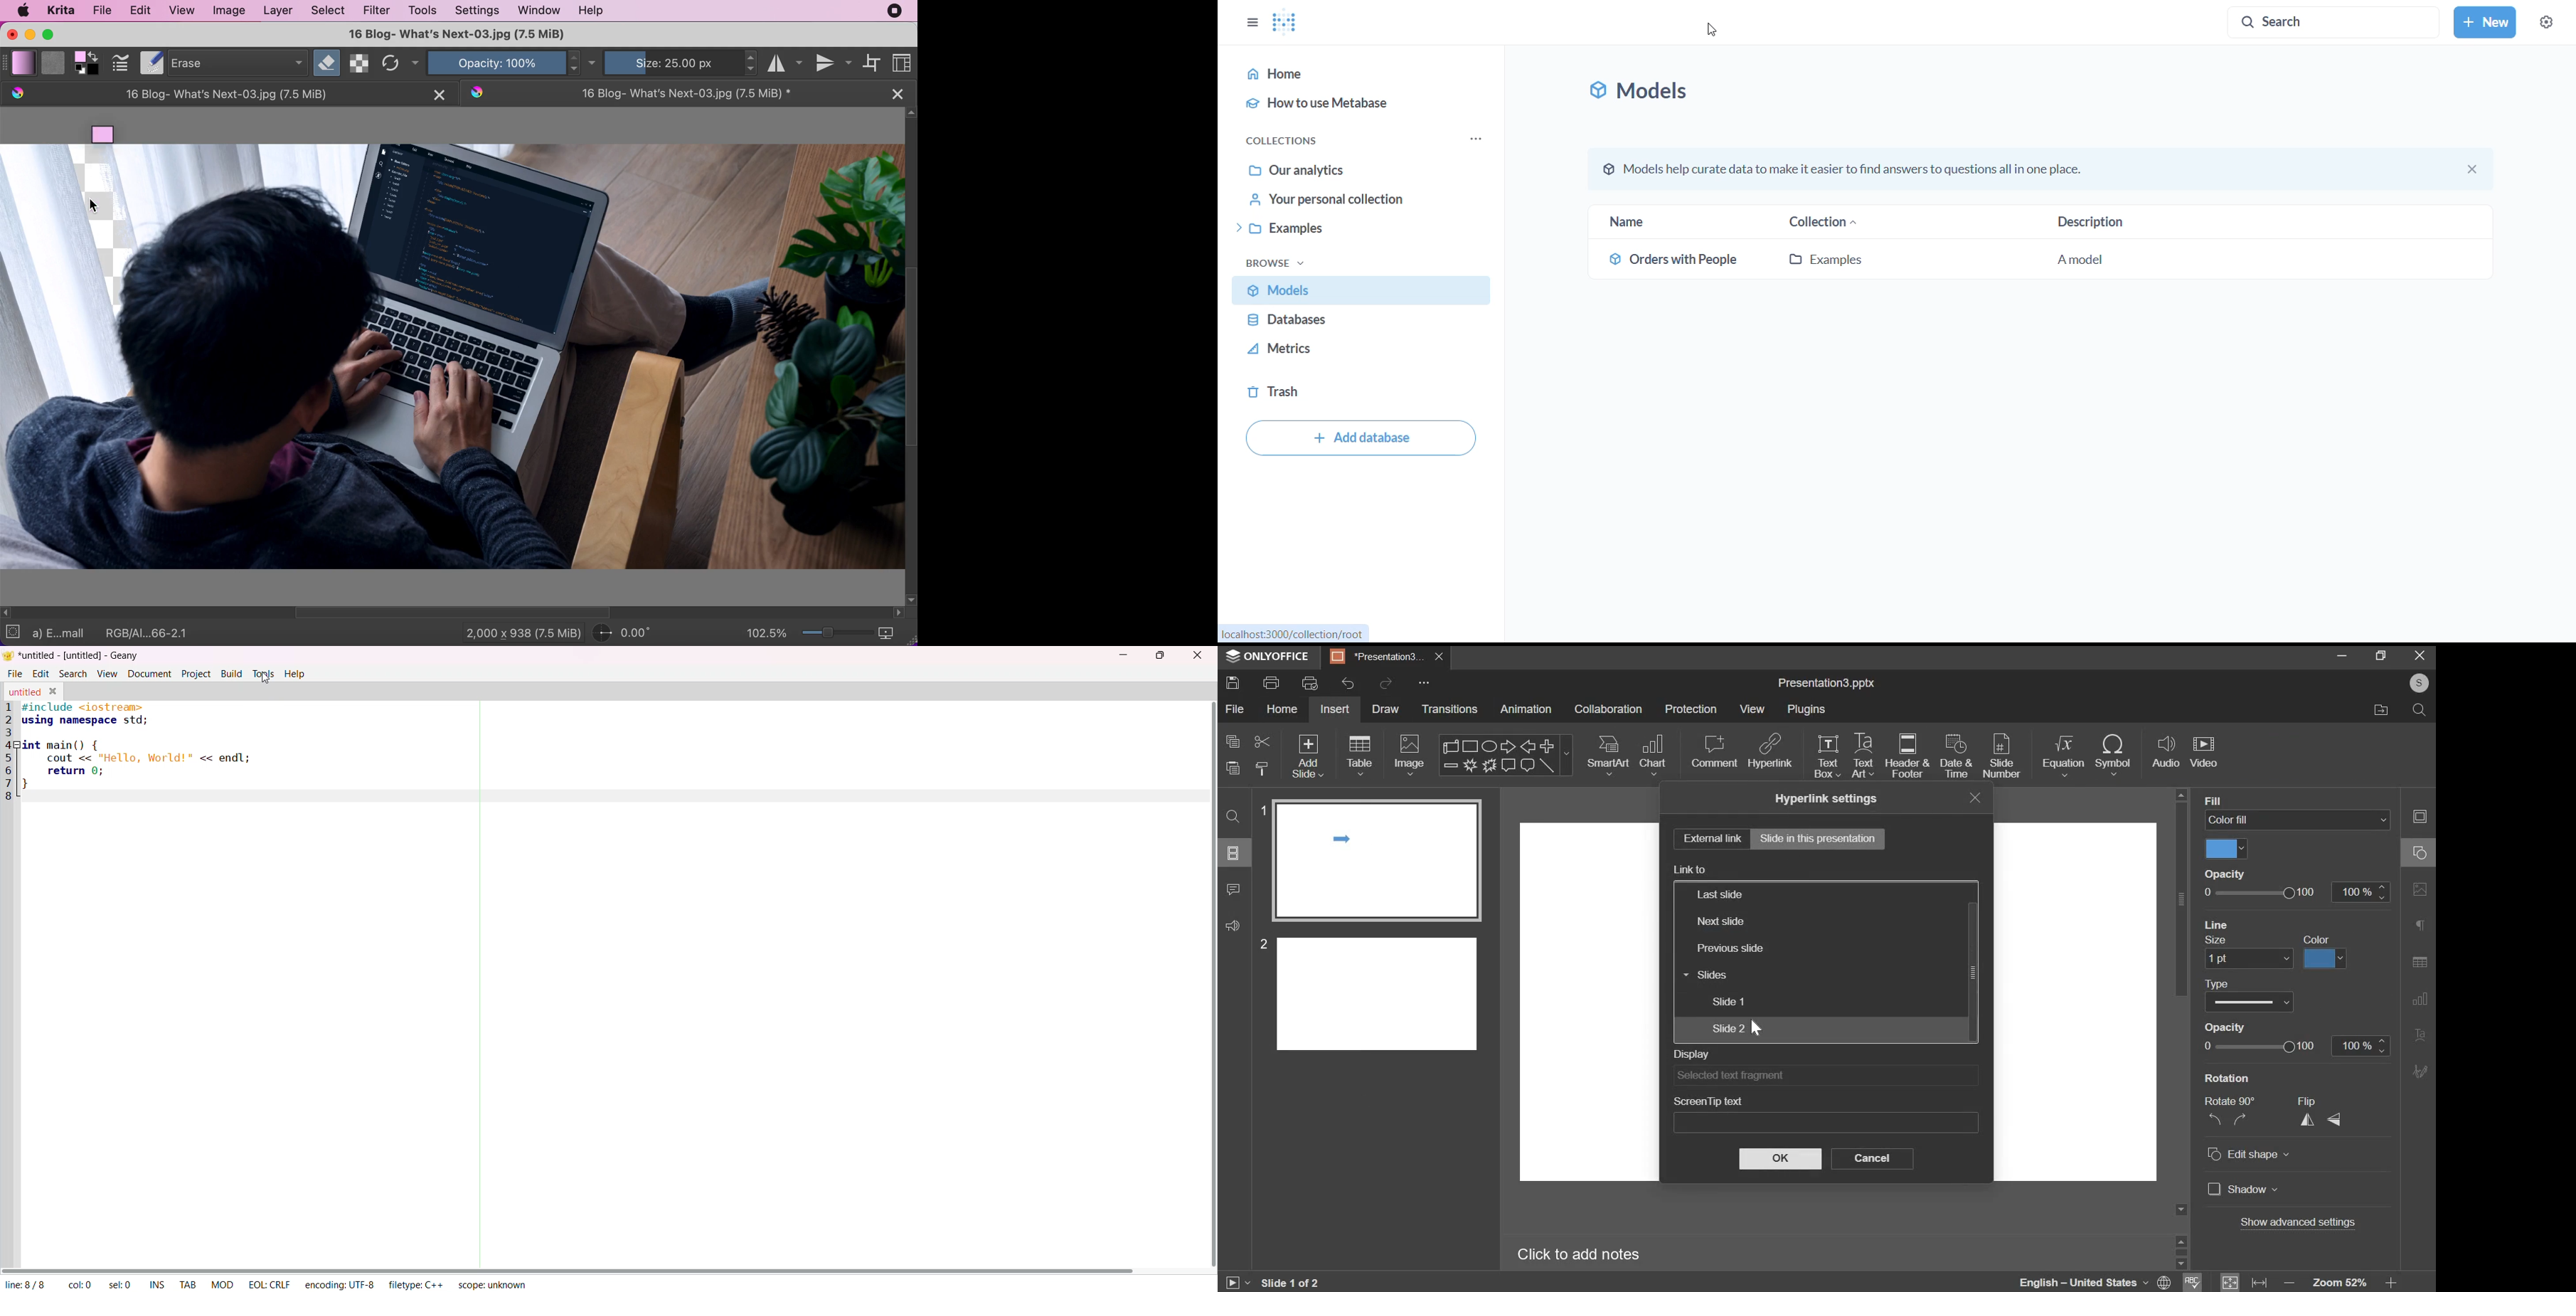  I want to click on click here to add notes, so click(1579, 1255).